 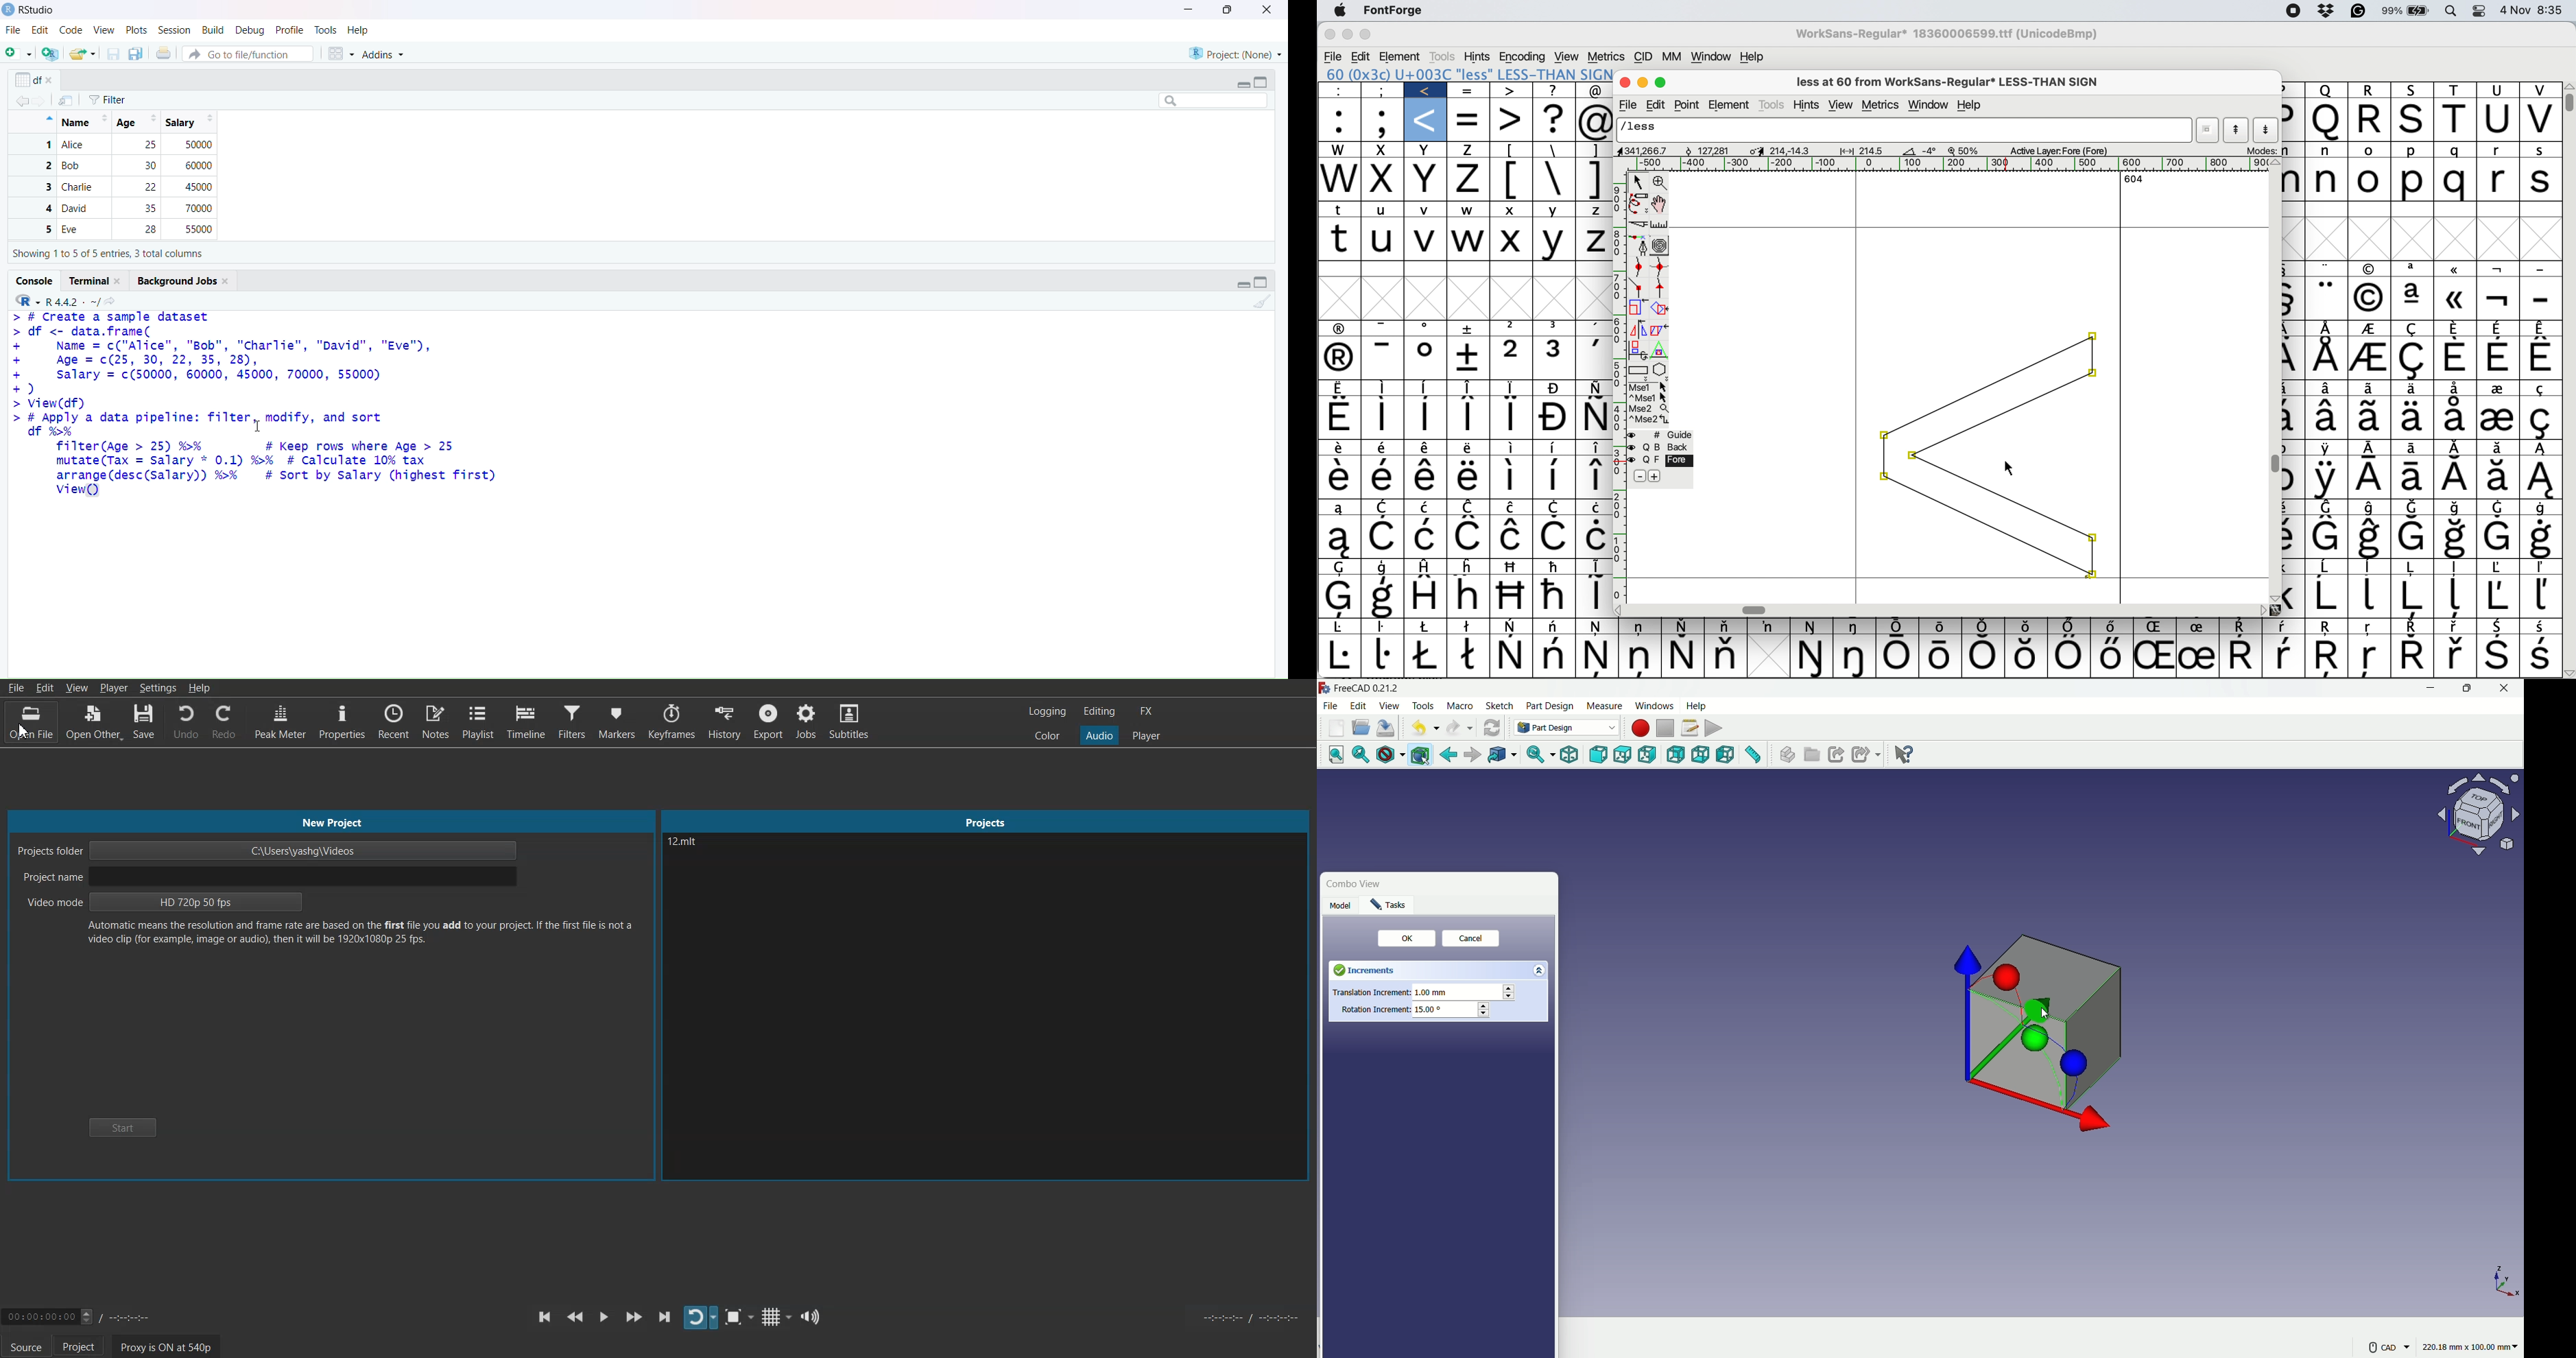 I want to click on fit all, so click(x=1332, y=754).